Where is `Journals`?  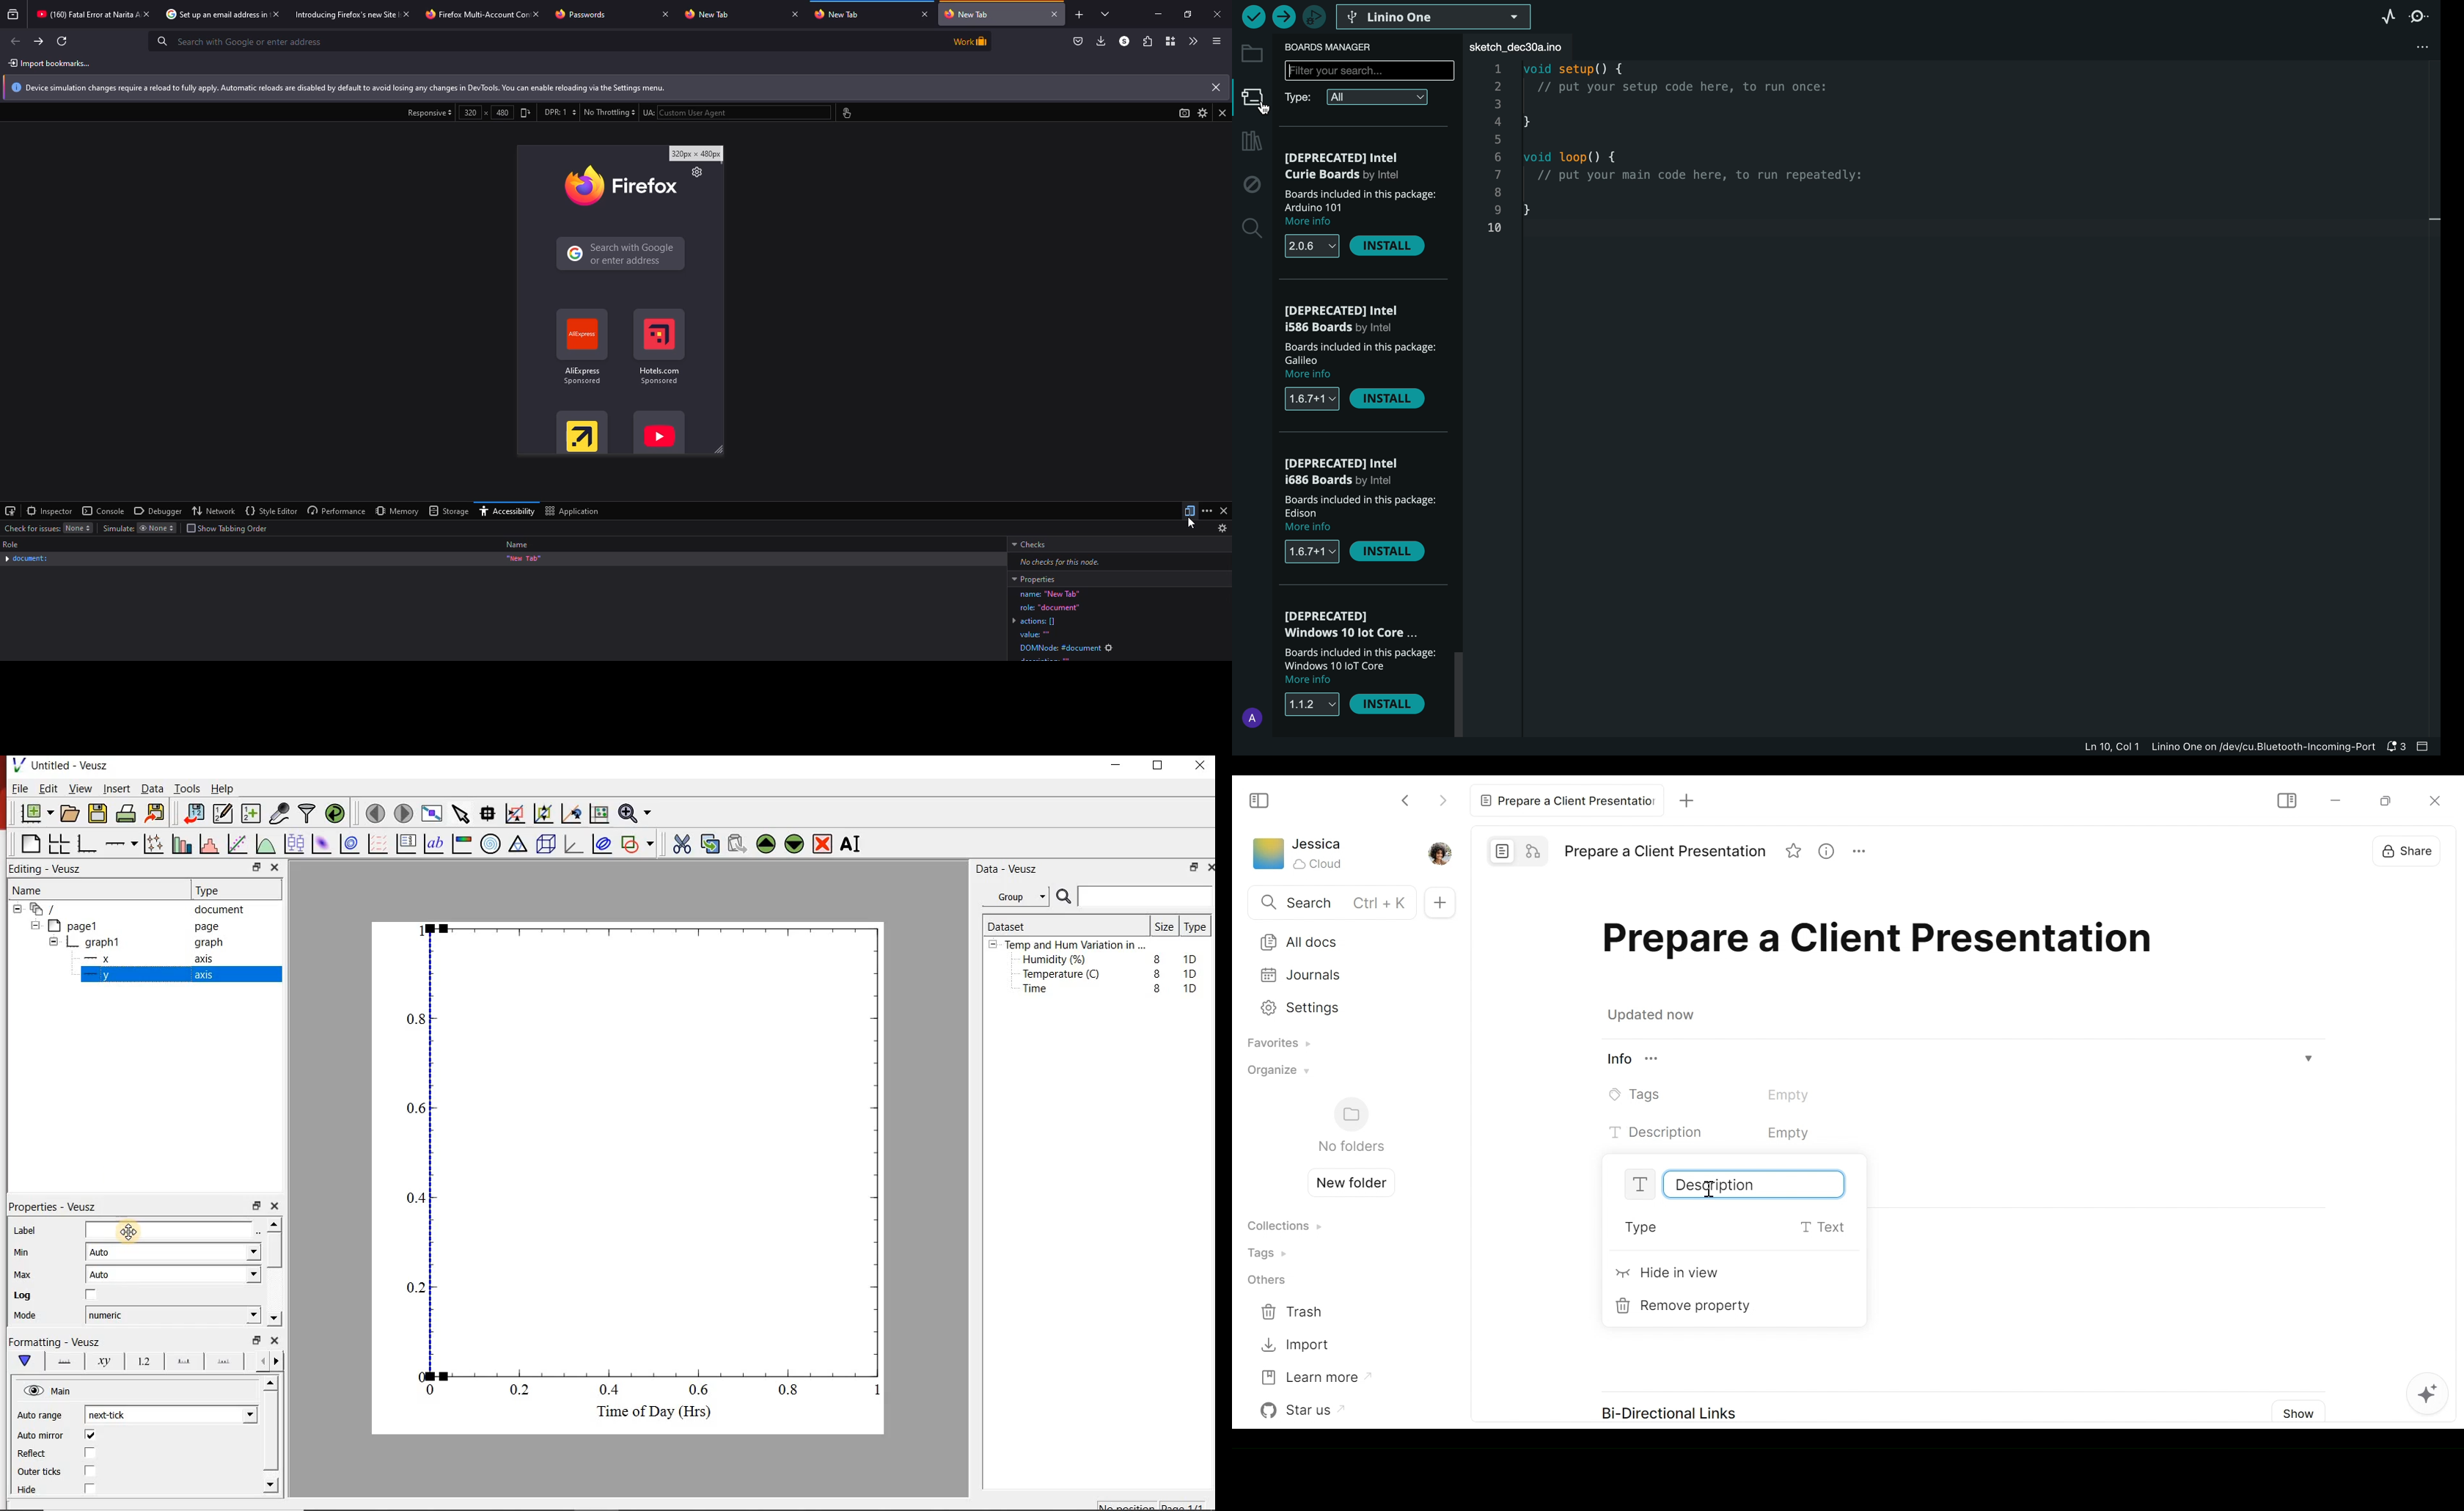
Journals is located at coordinates (1342, 975).